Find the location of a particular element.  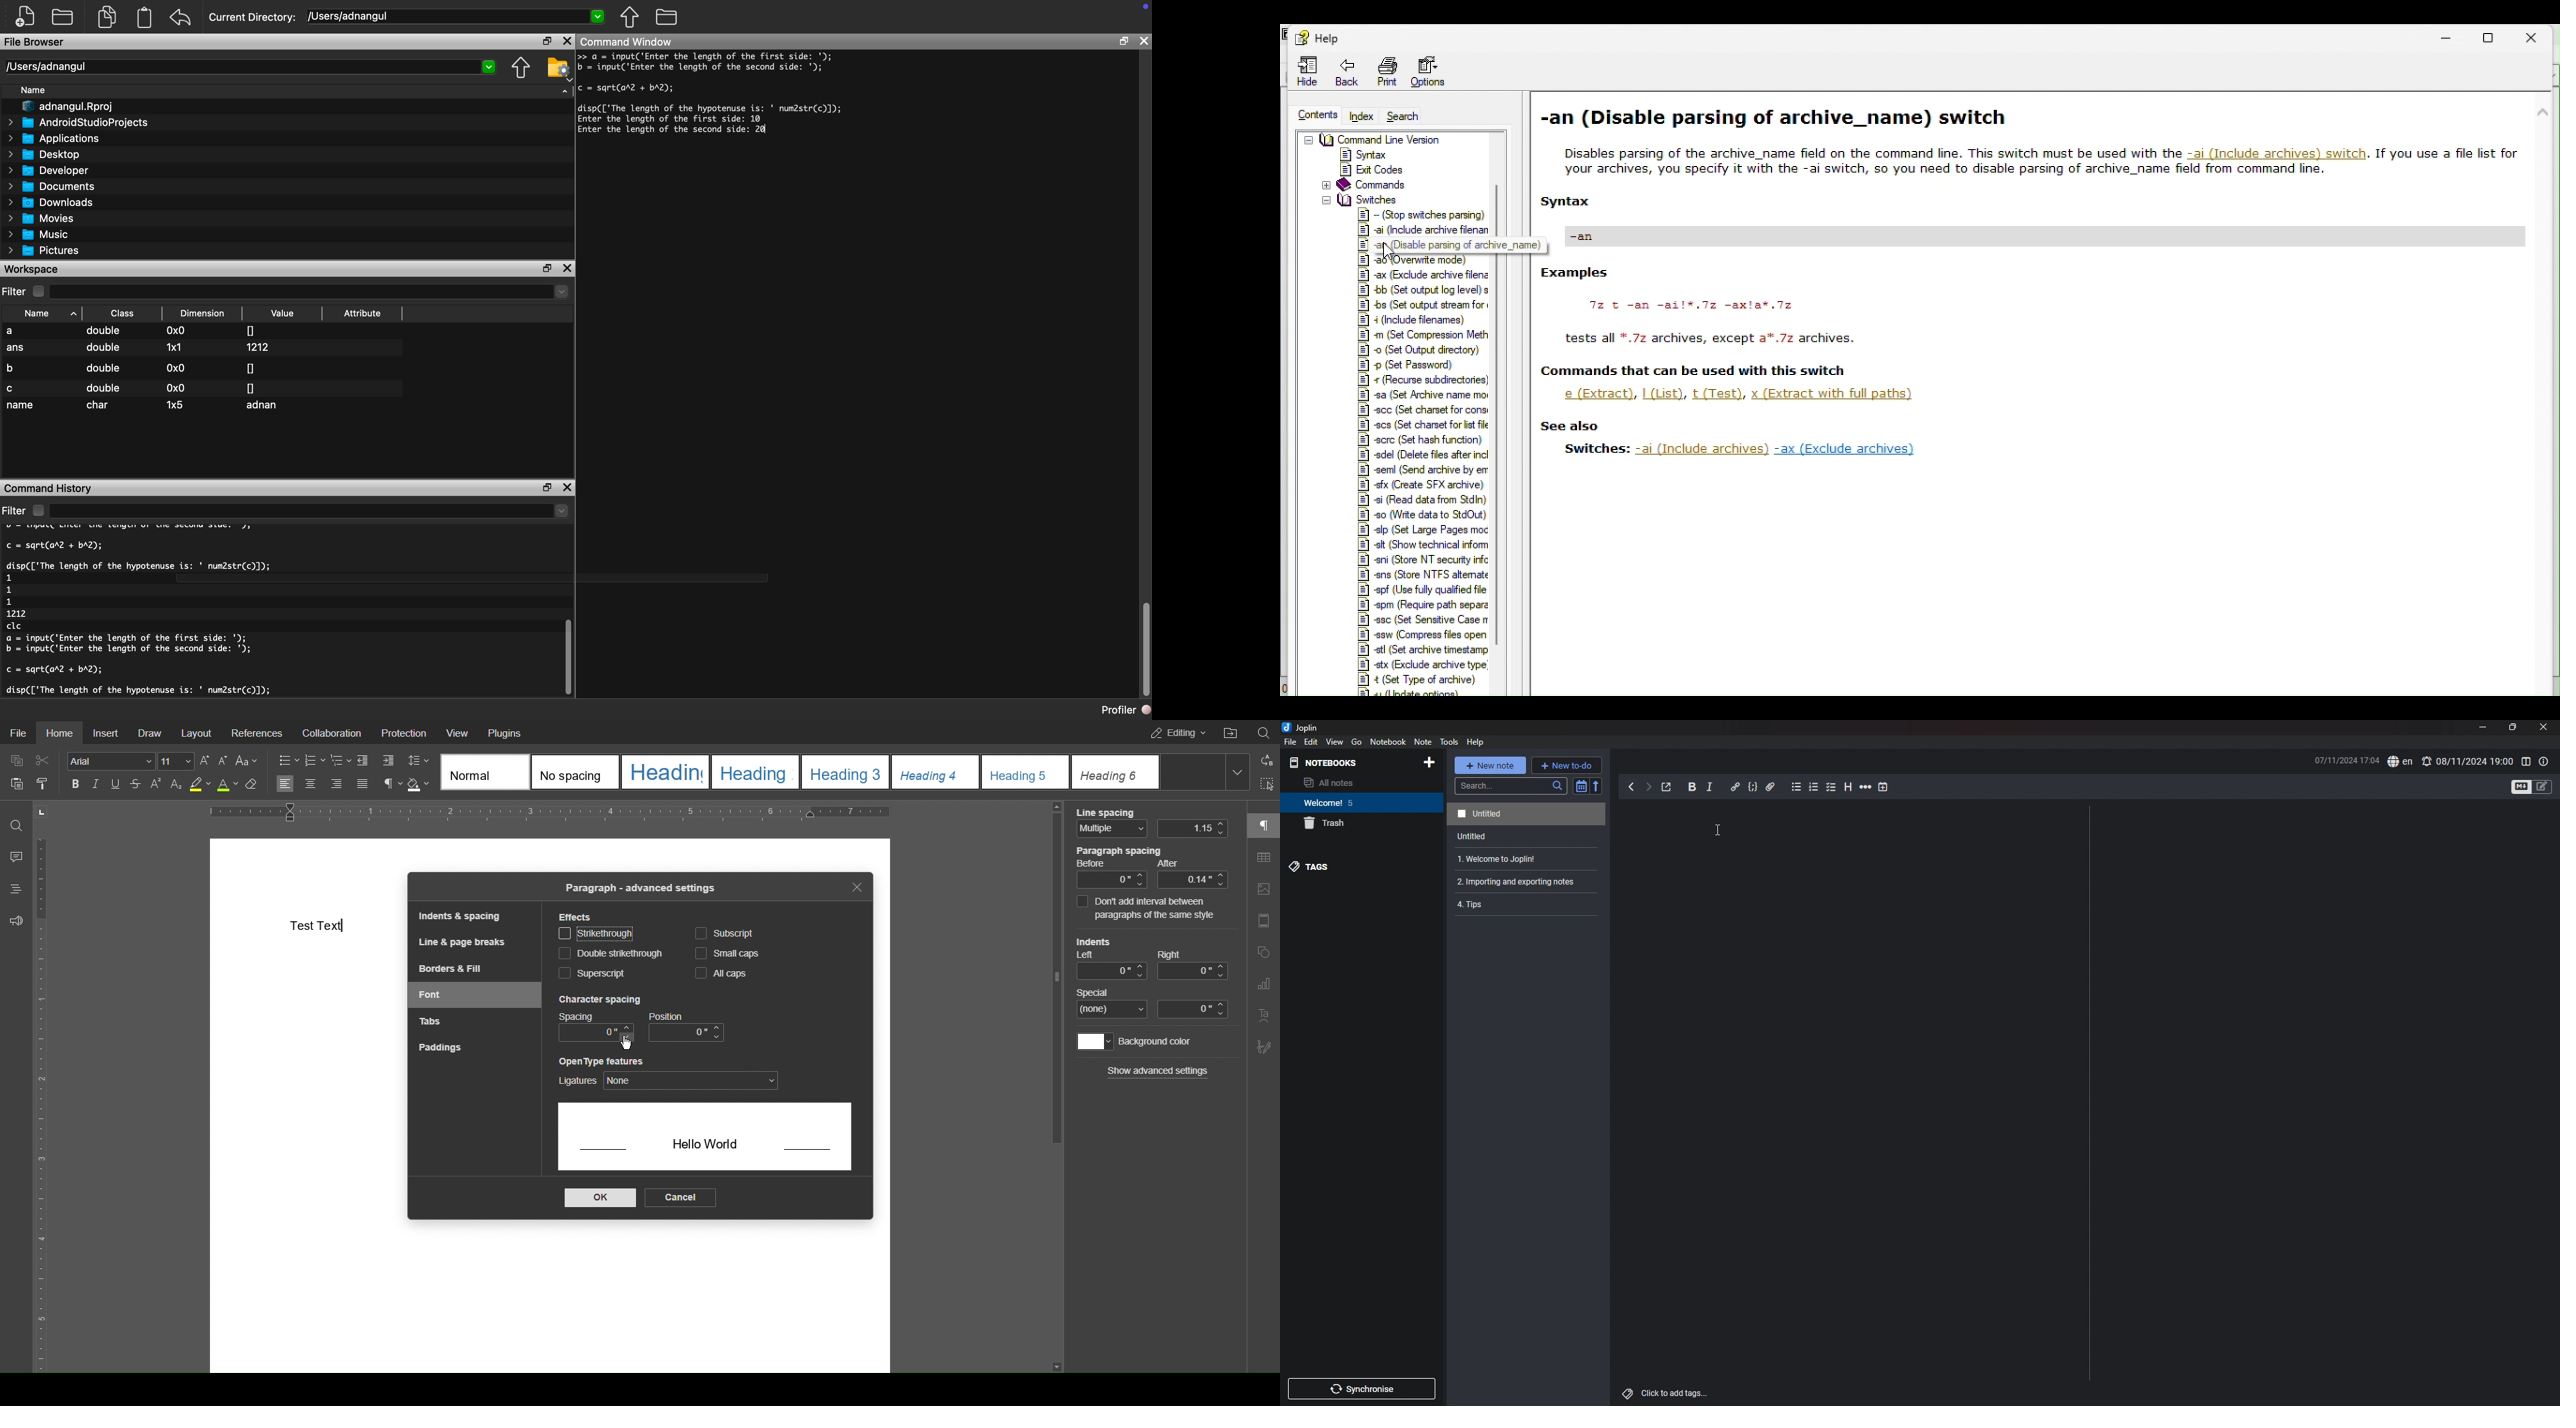

Line Spacing is located at coordinates (1152, 823).